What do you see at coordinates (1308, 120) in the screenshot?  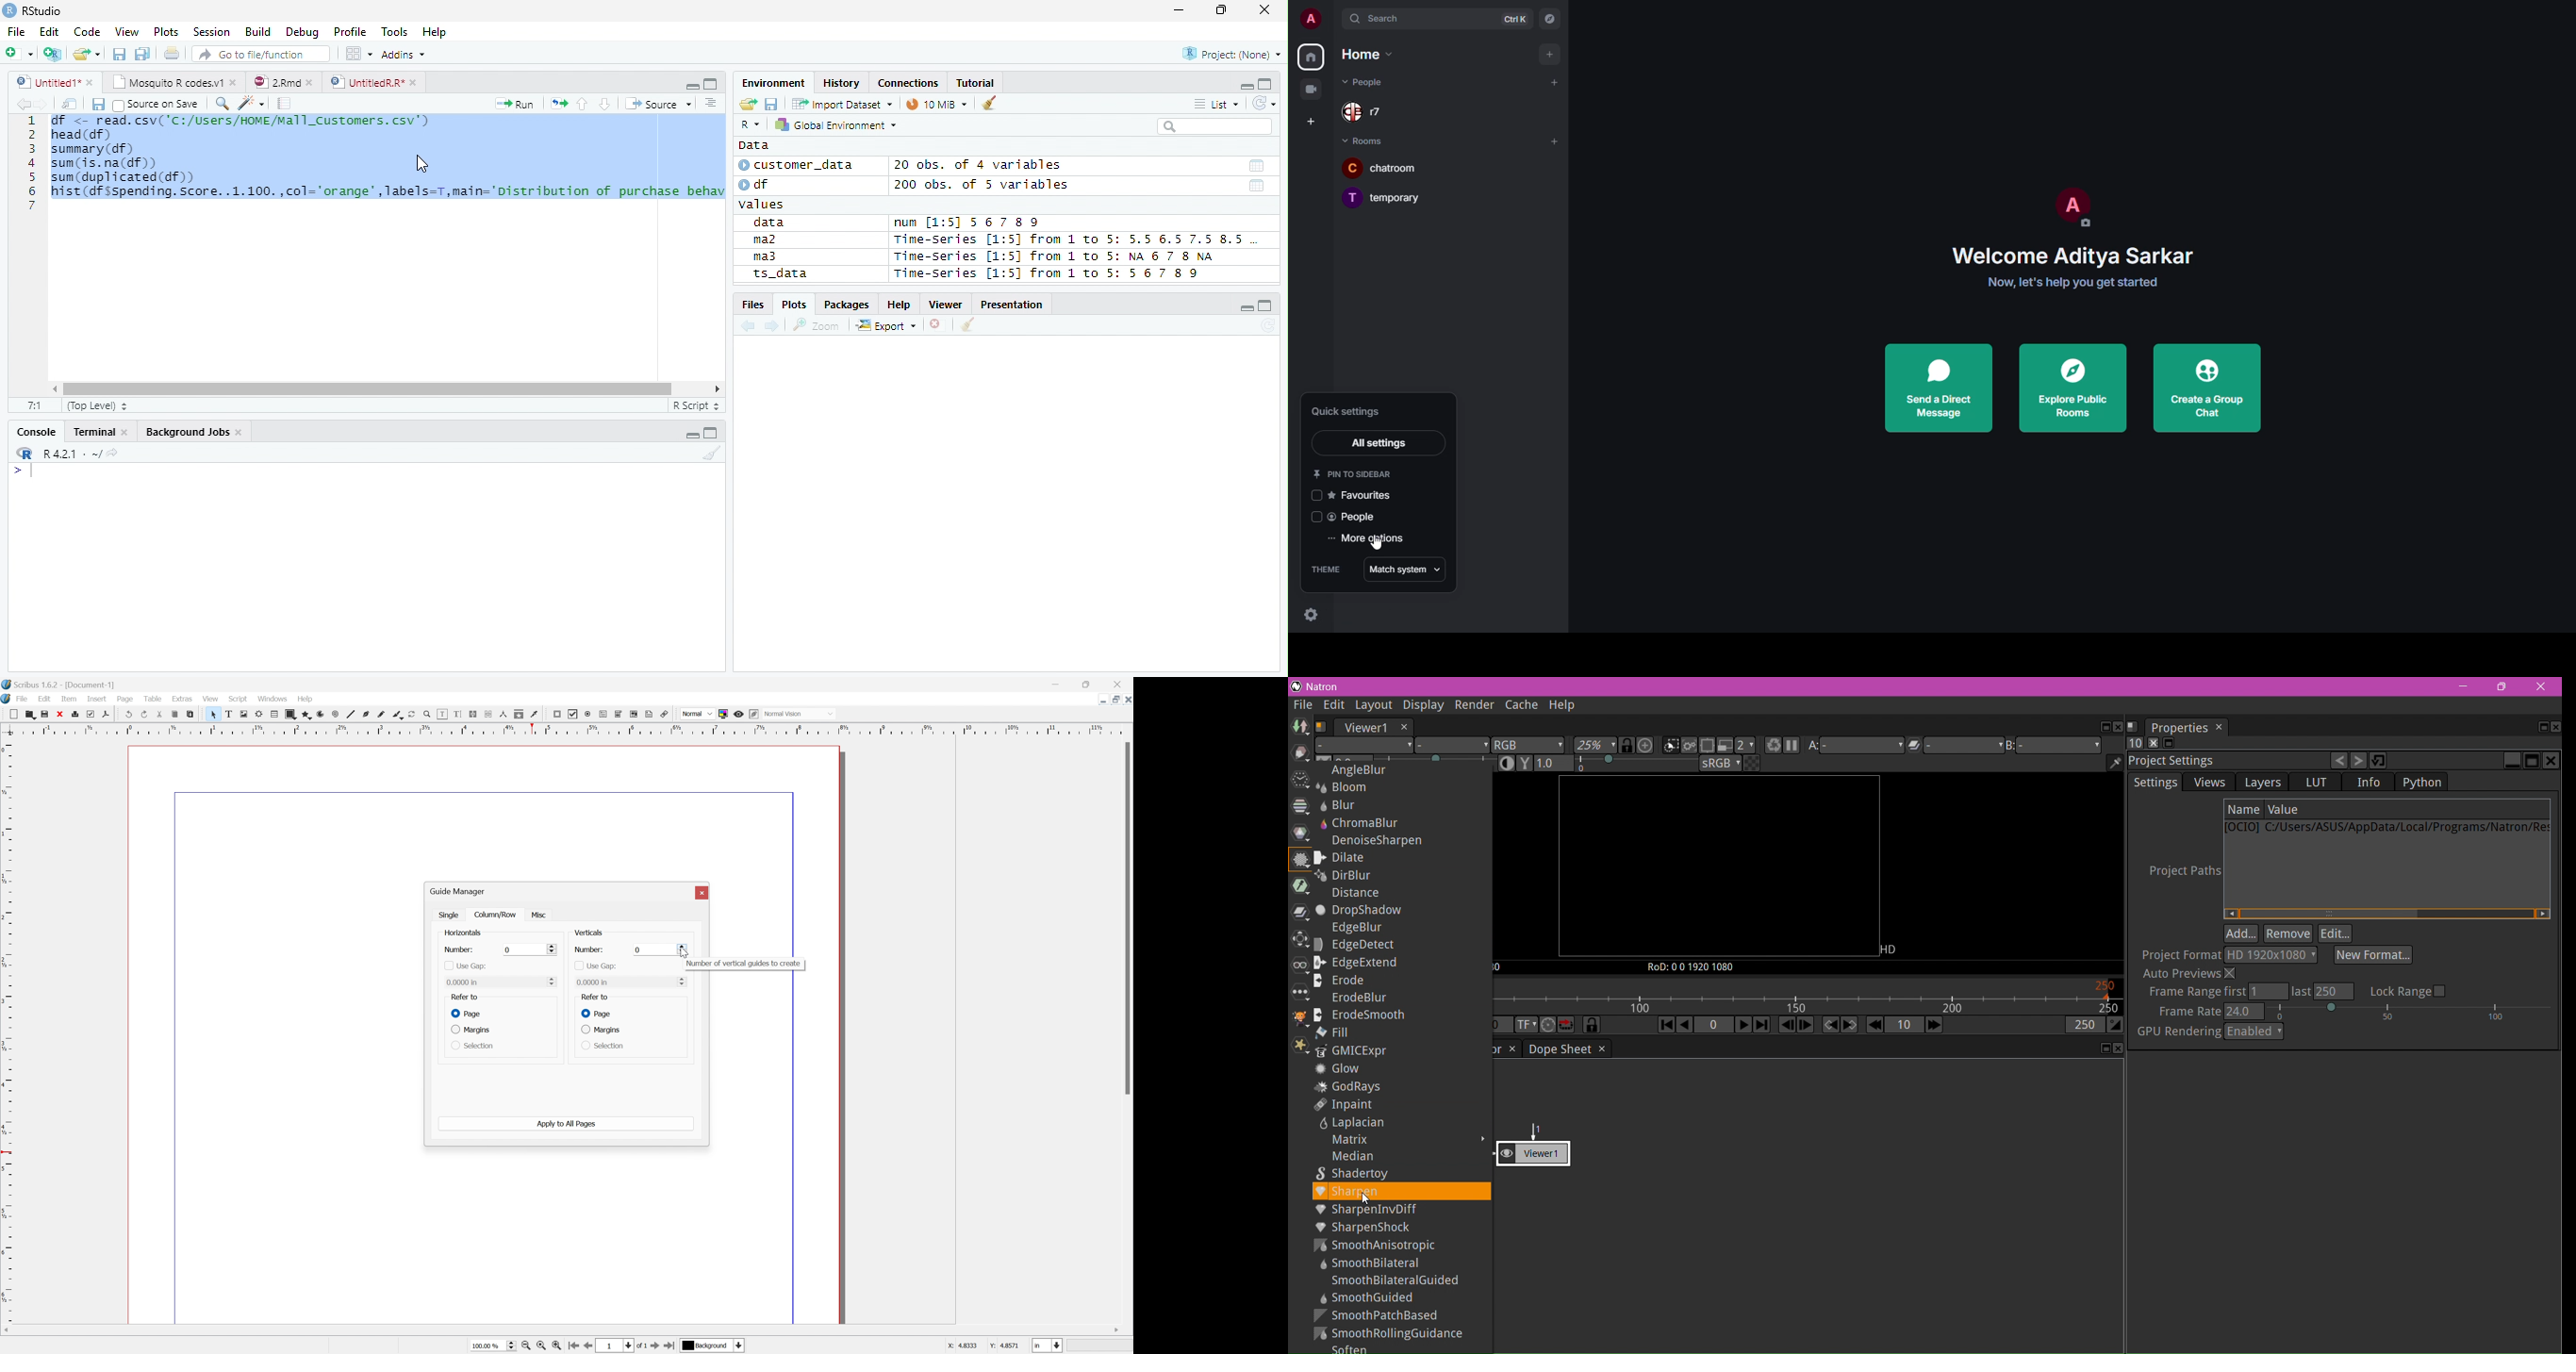 I see `create space` at bounding box center [1308, 120].